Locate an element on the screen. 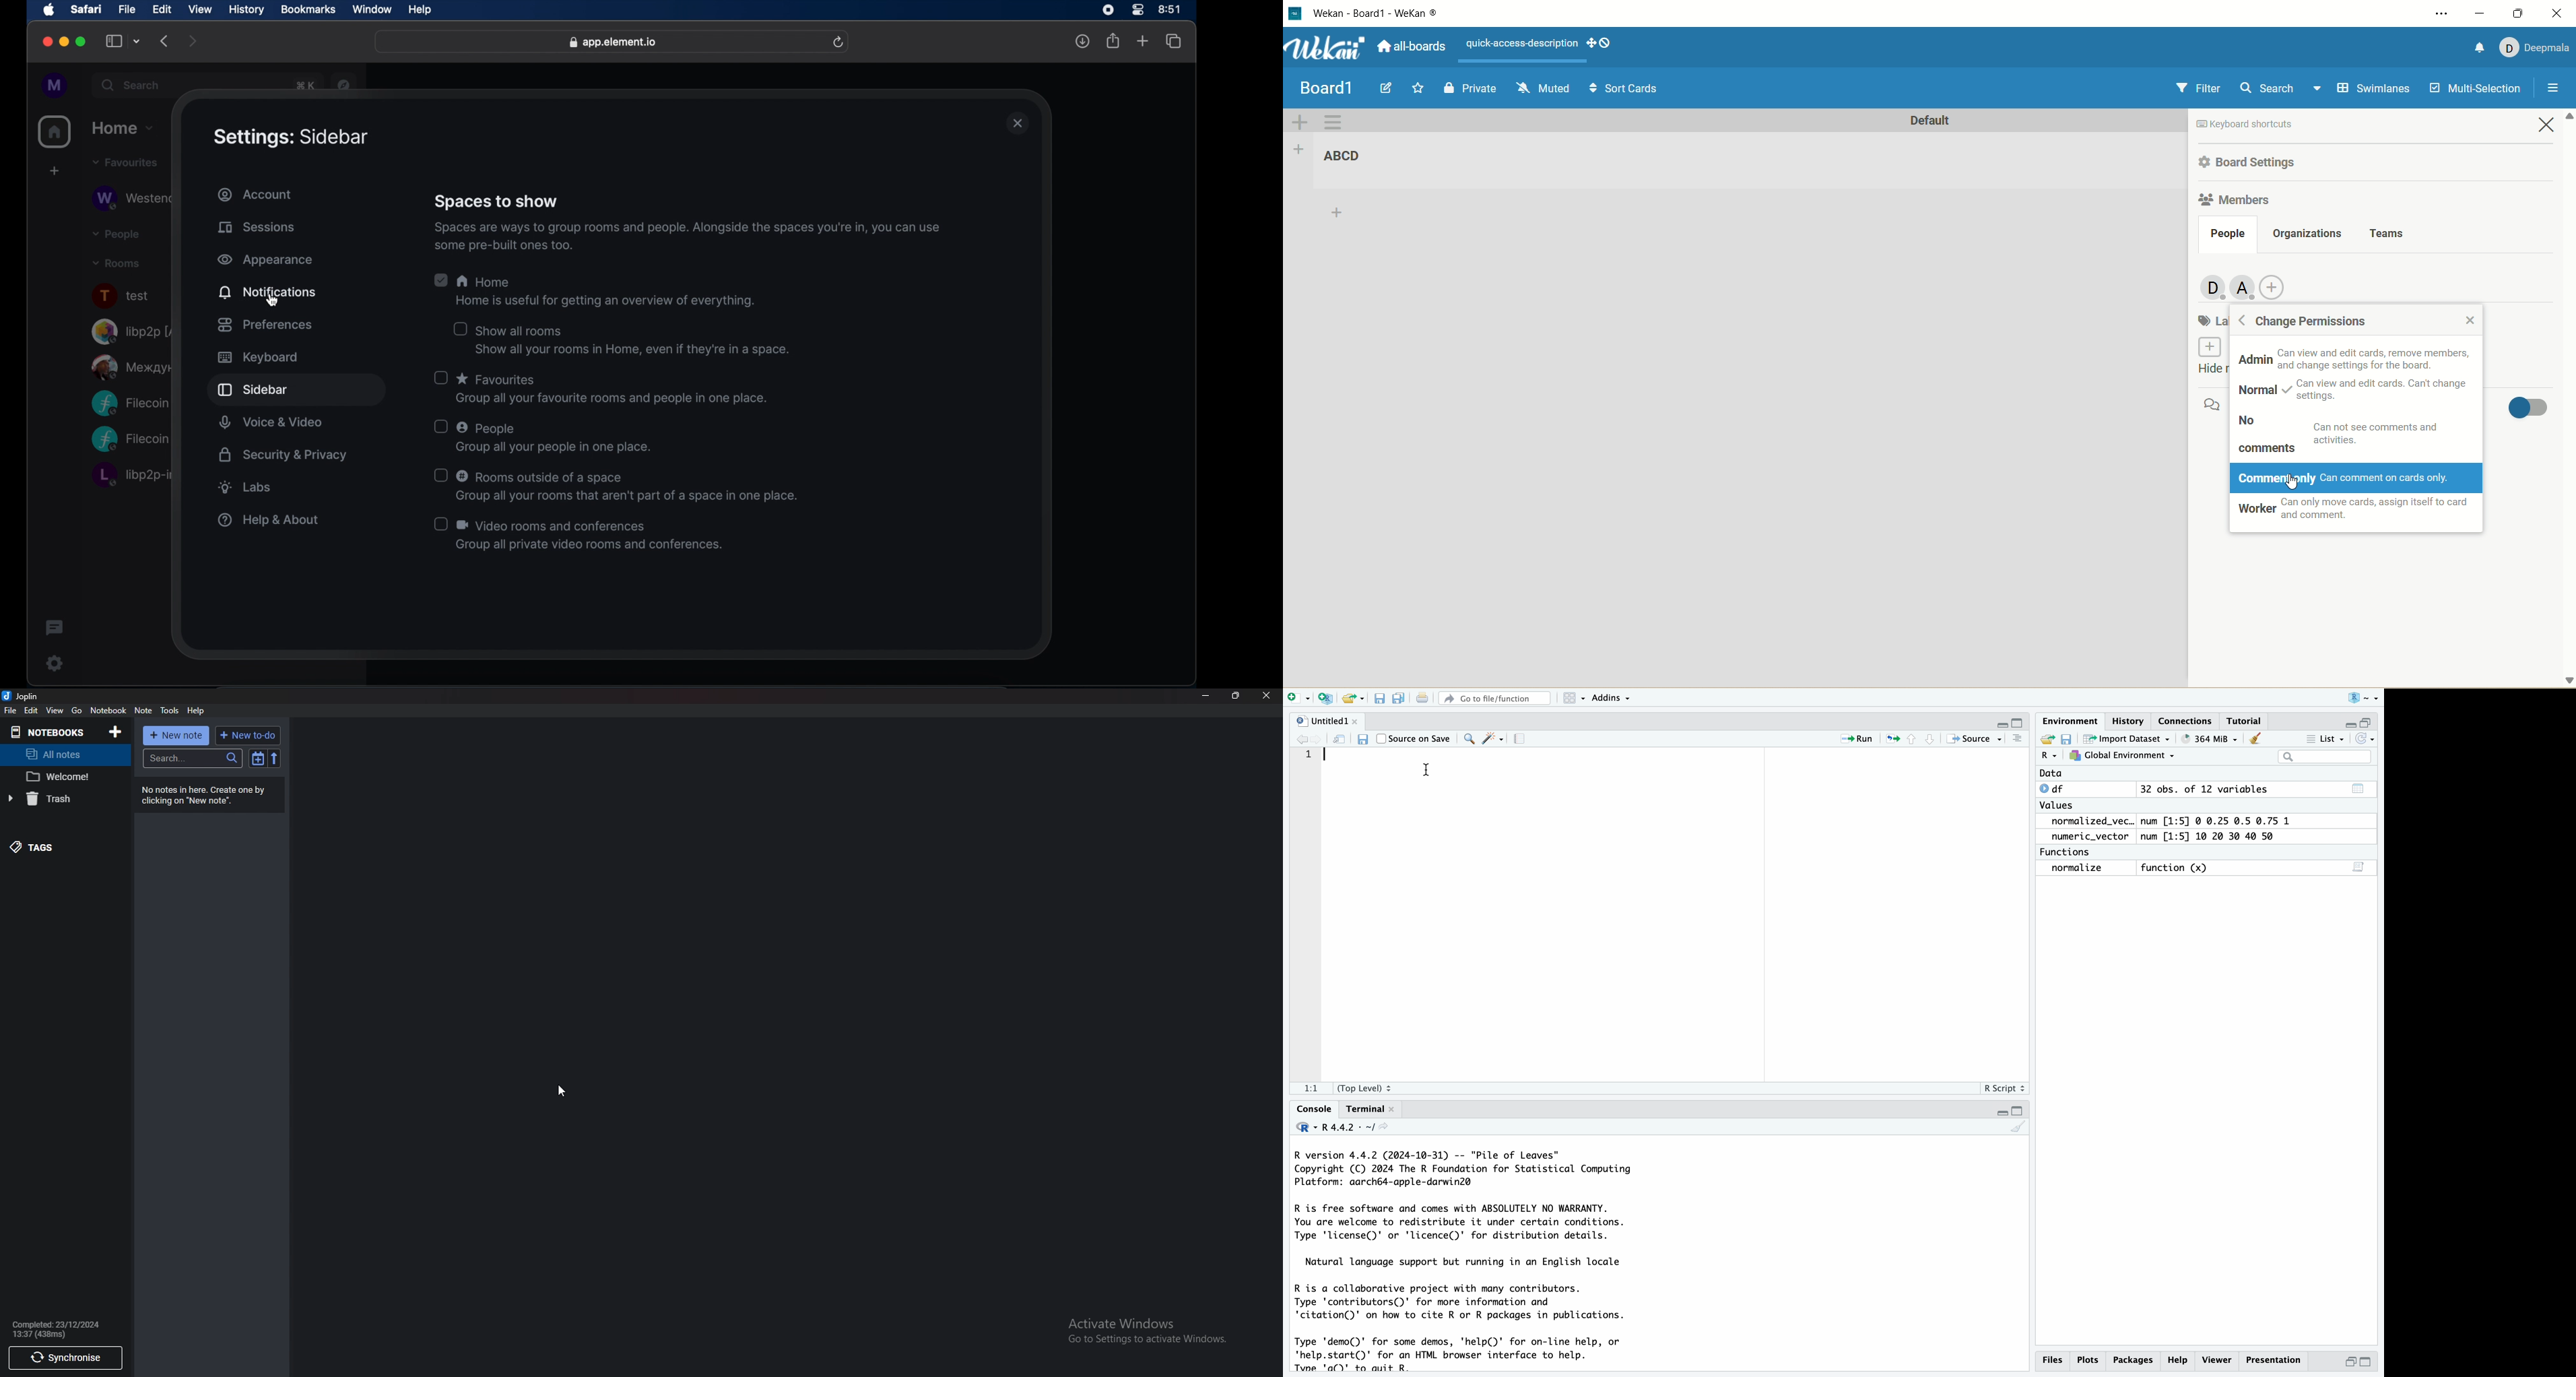 This screenshot has width=2576, height=1400. Environment is located at coordinates (2070, 721).